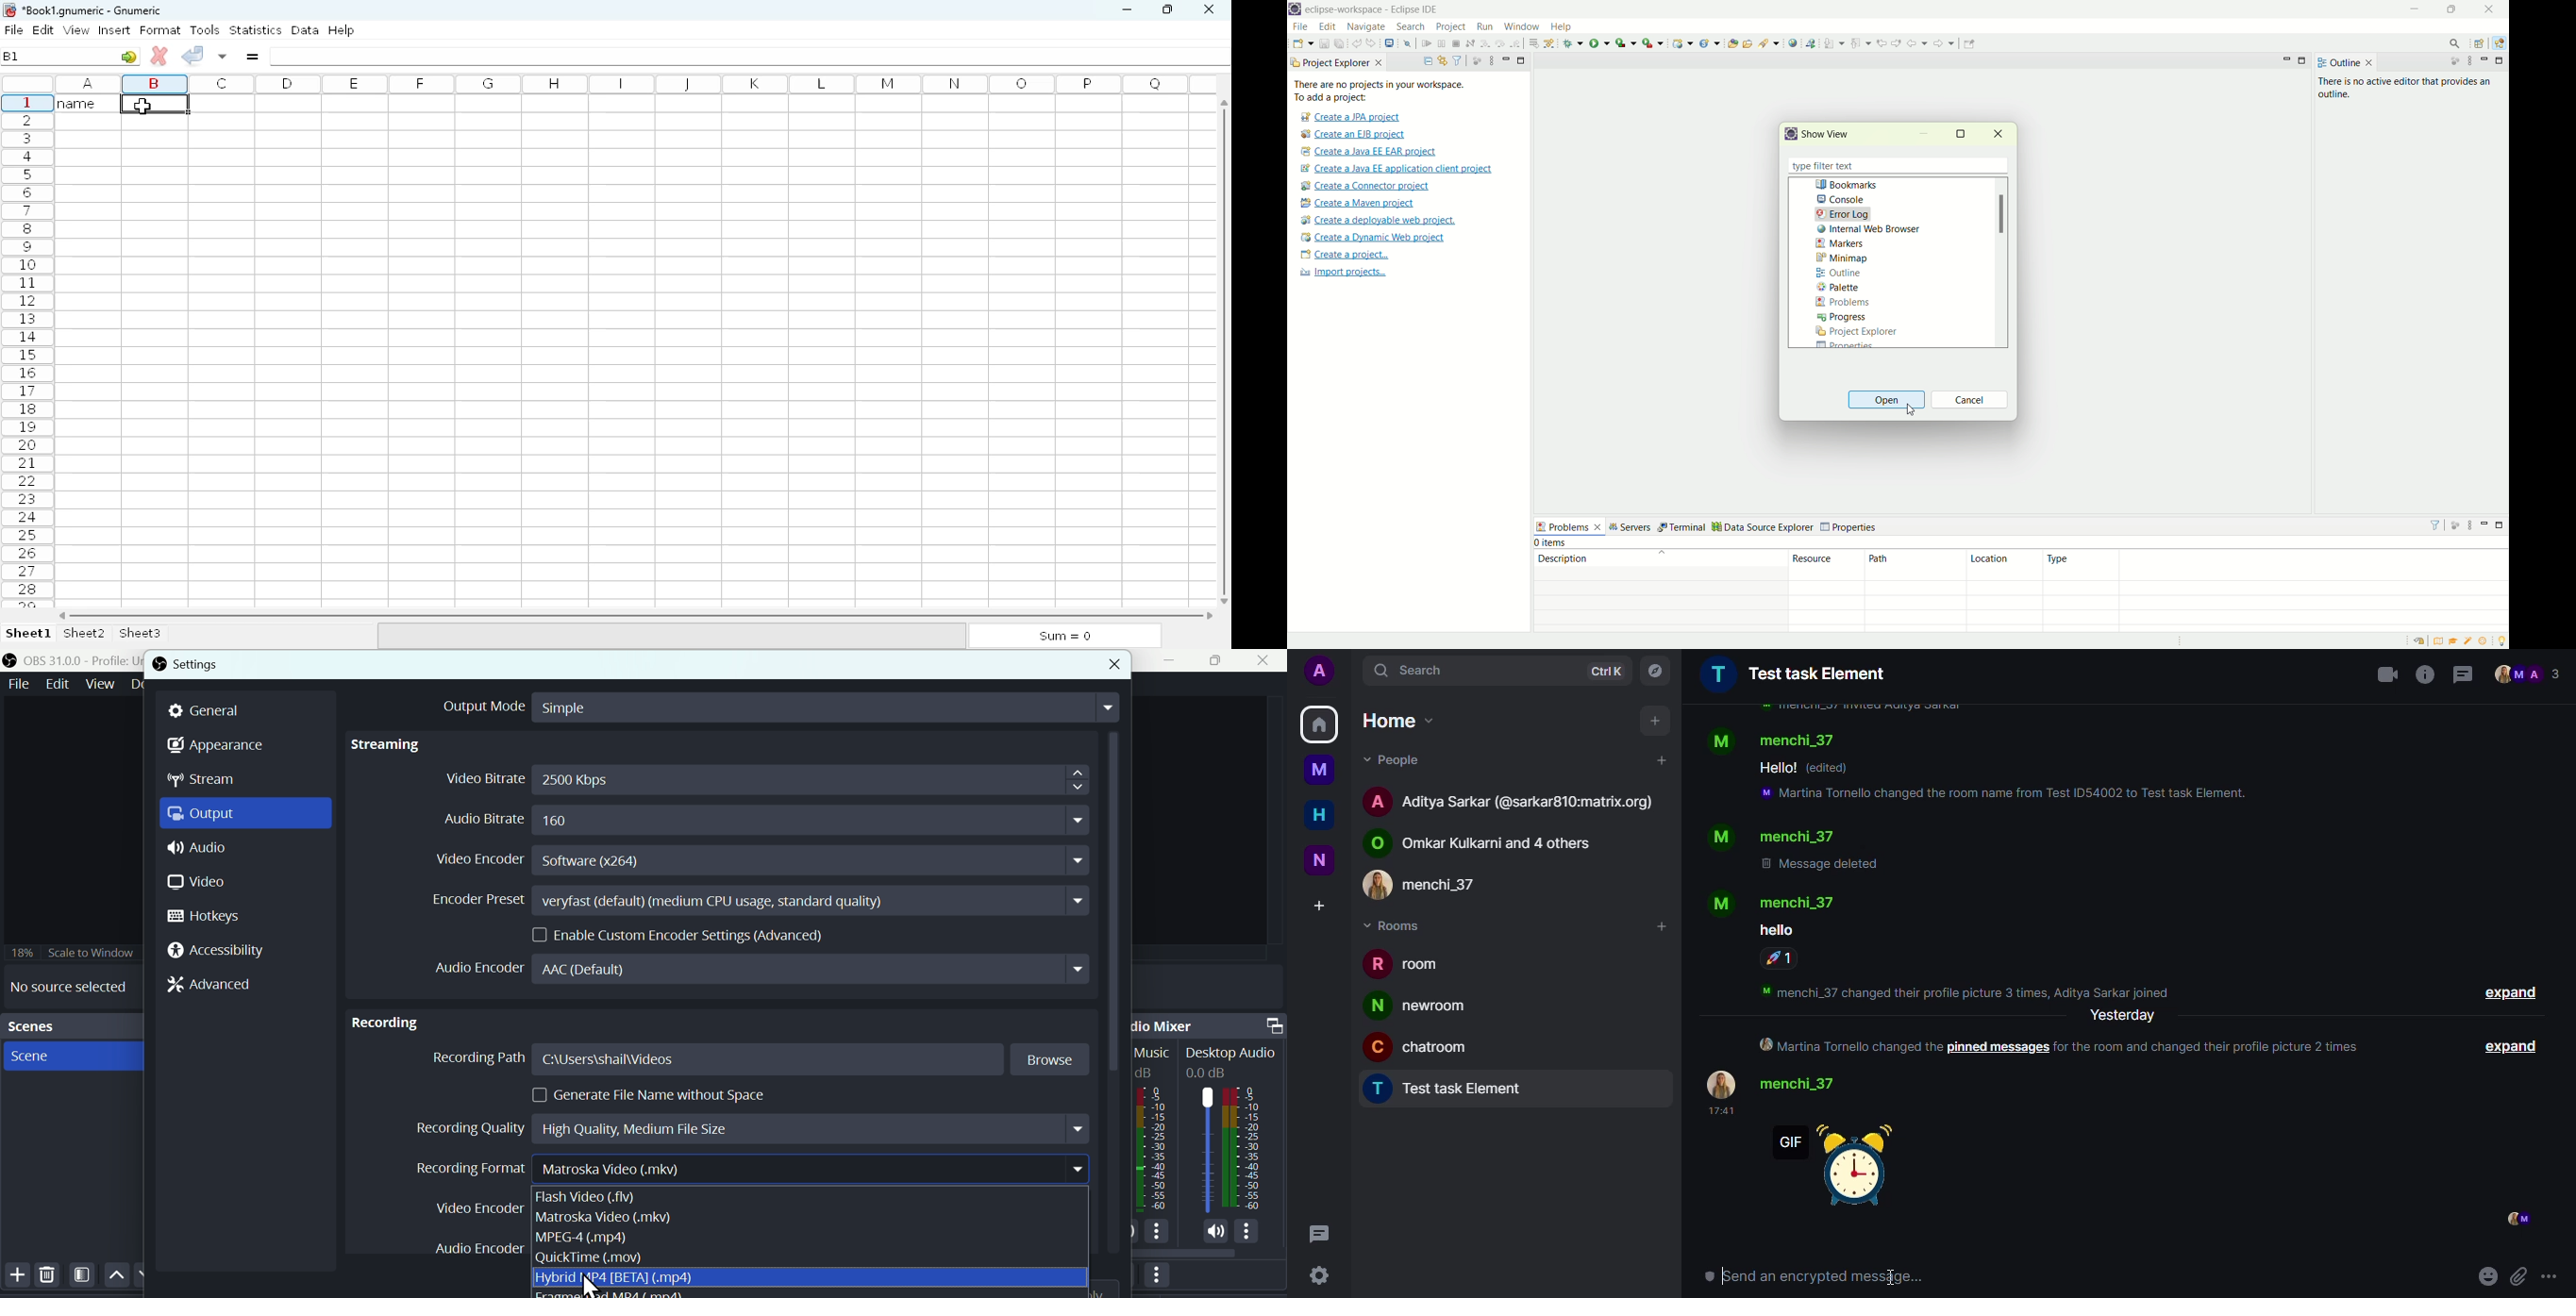 This screenshot has width=2576, height=1316. I want to click on logo, so click(1295, 9).